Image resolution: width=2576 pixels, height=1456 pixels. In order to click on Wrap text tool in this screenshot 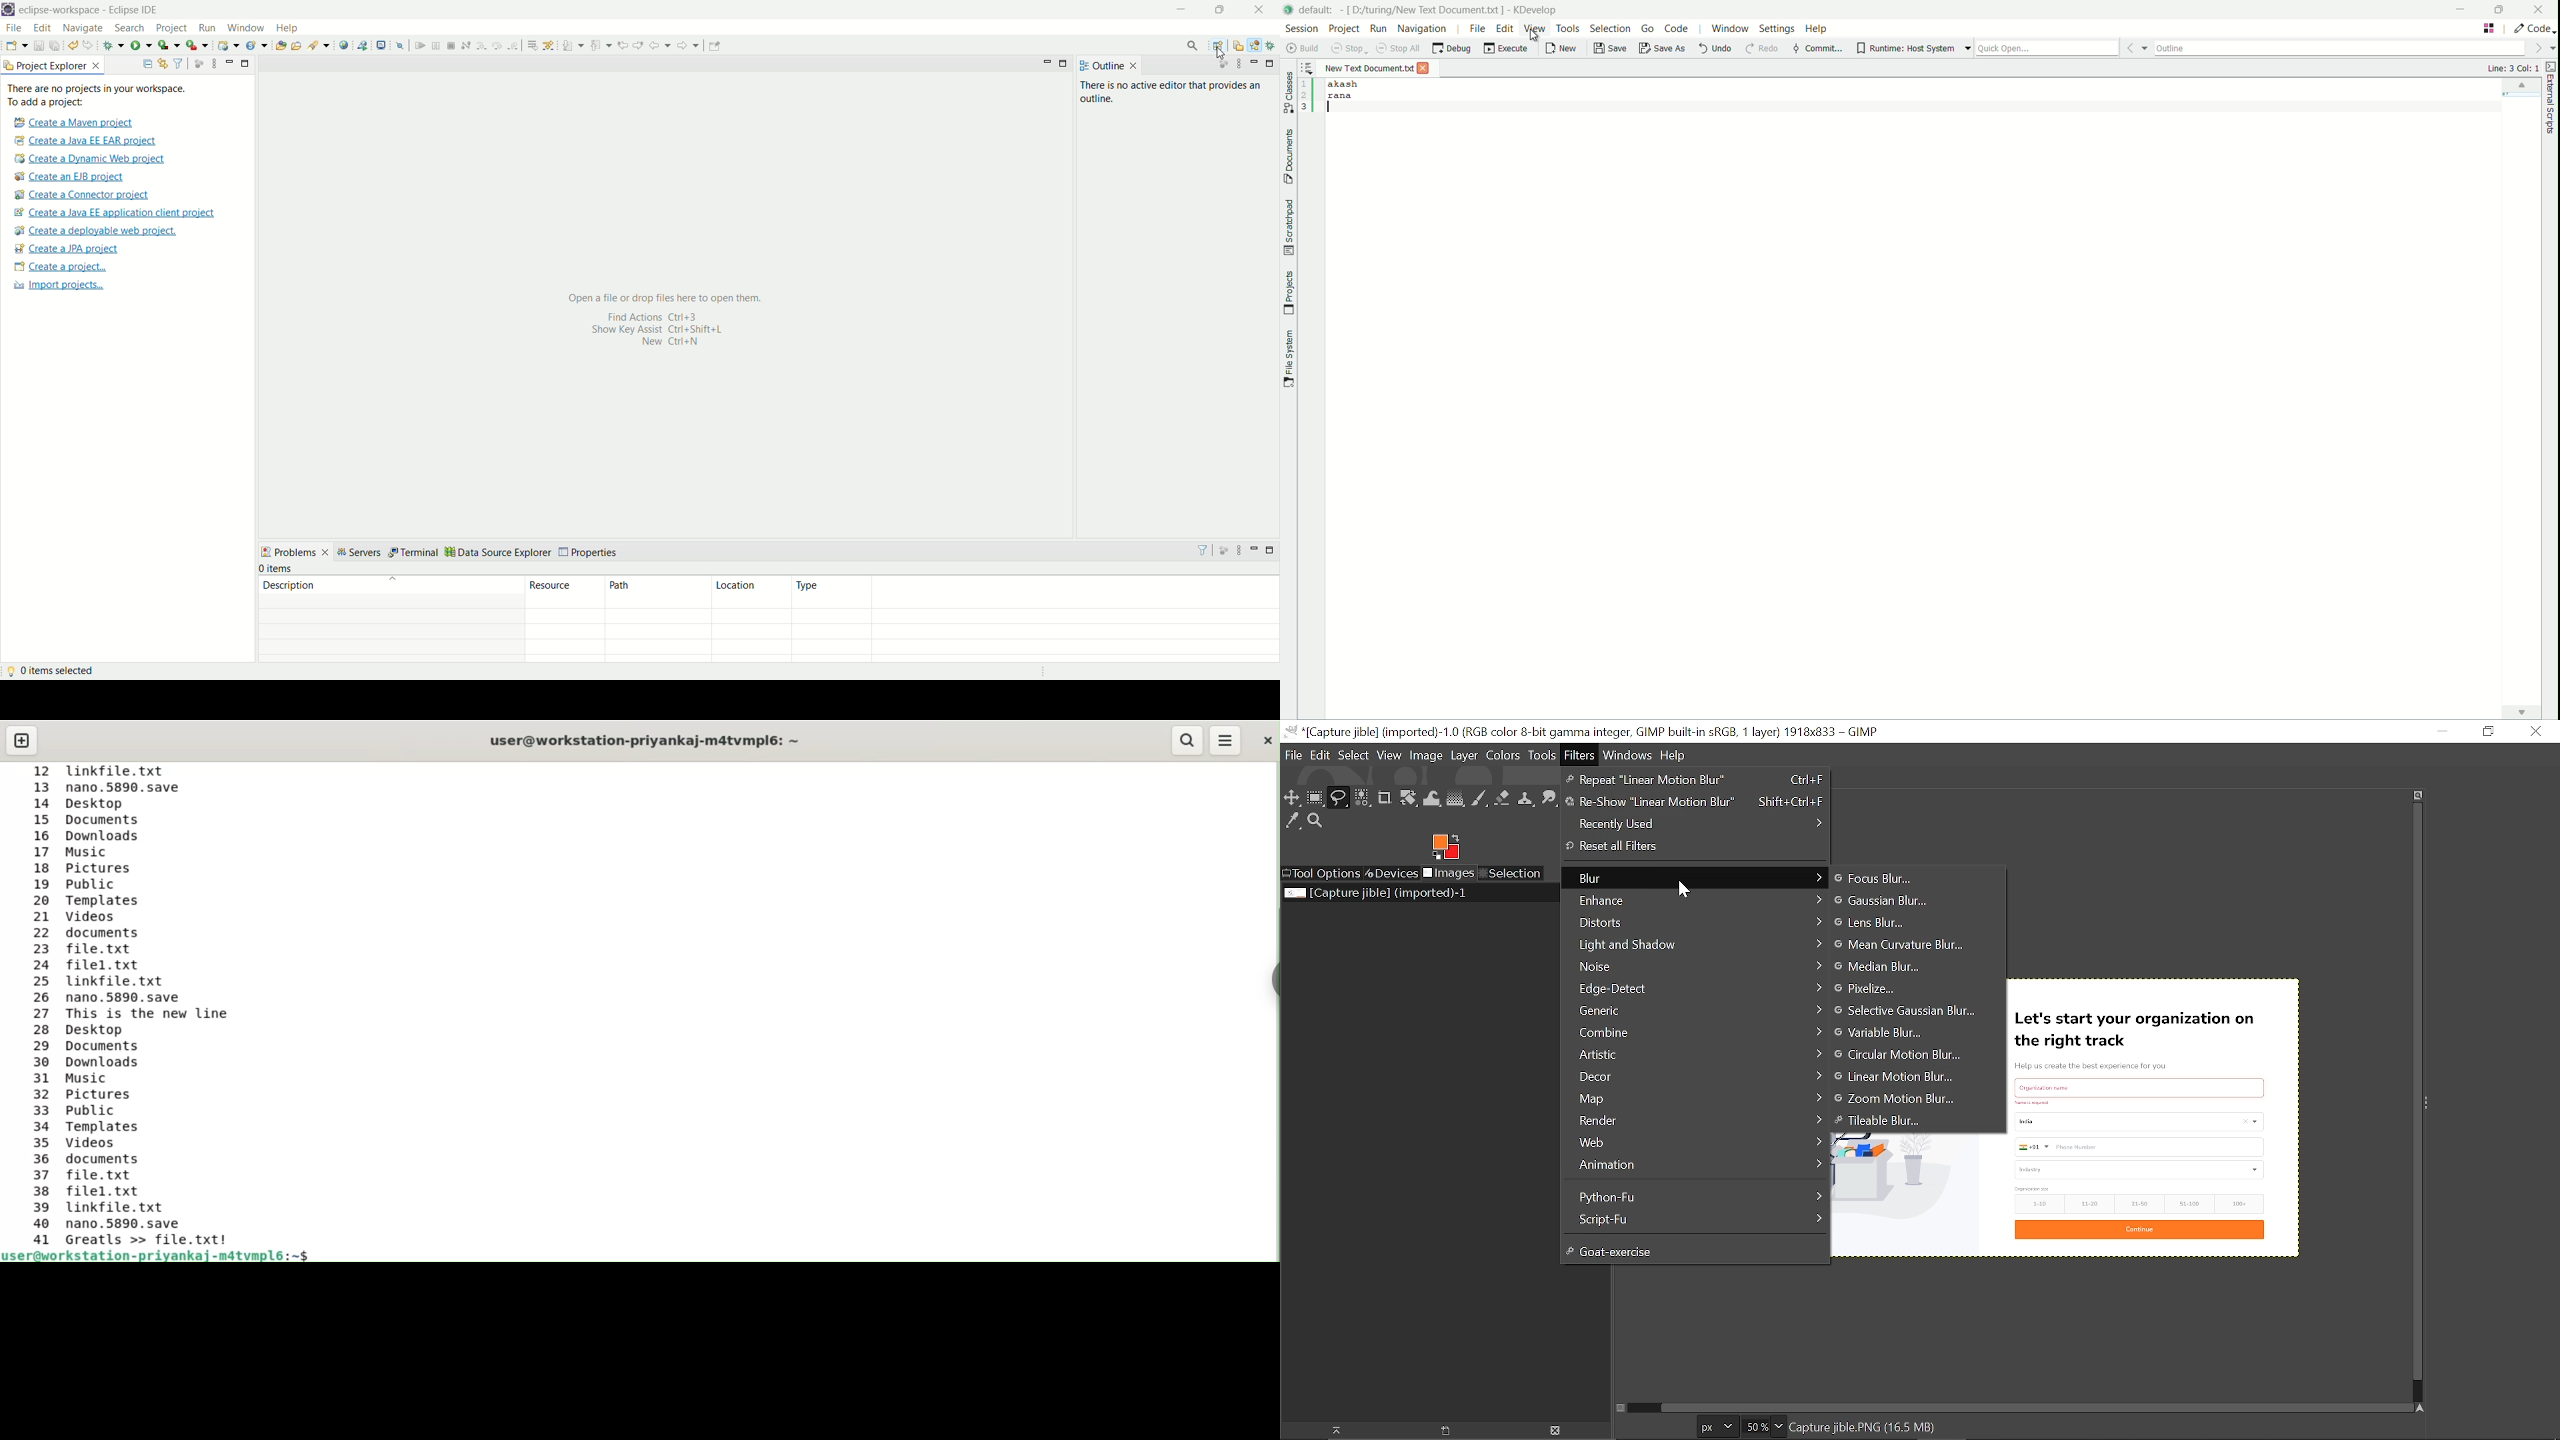, I will do `click(1433, 799)`.